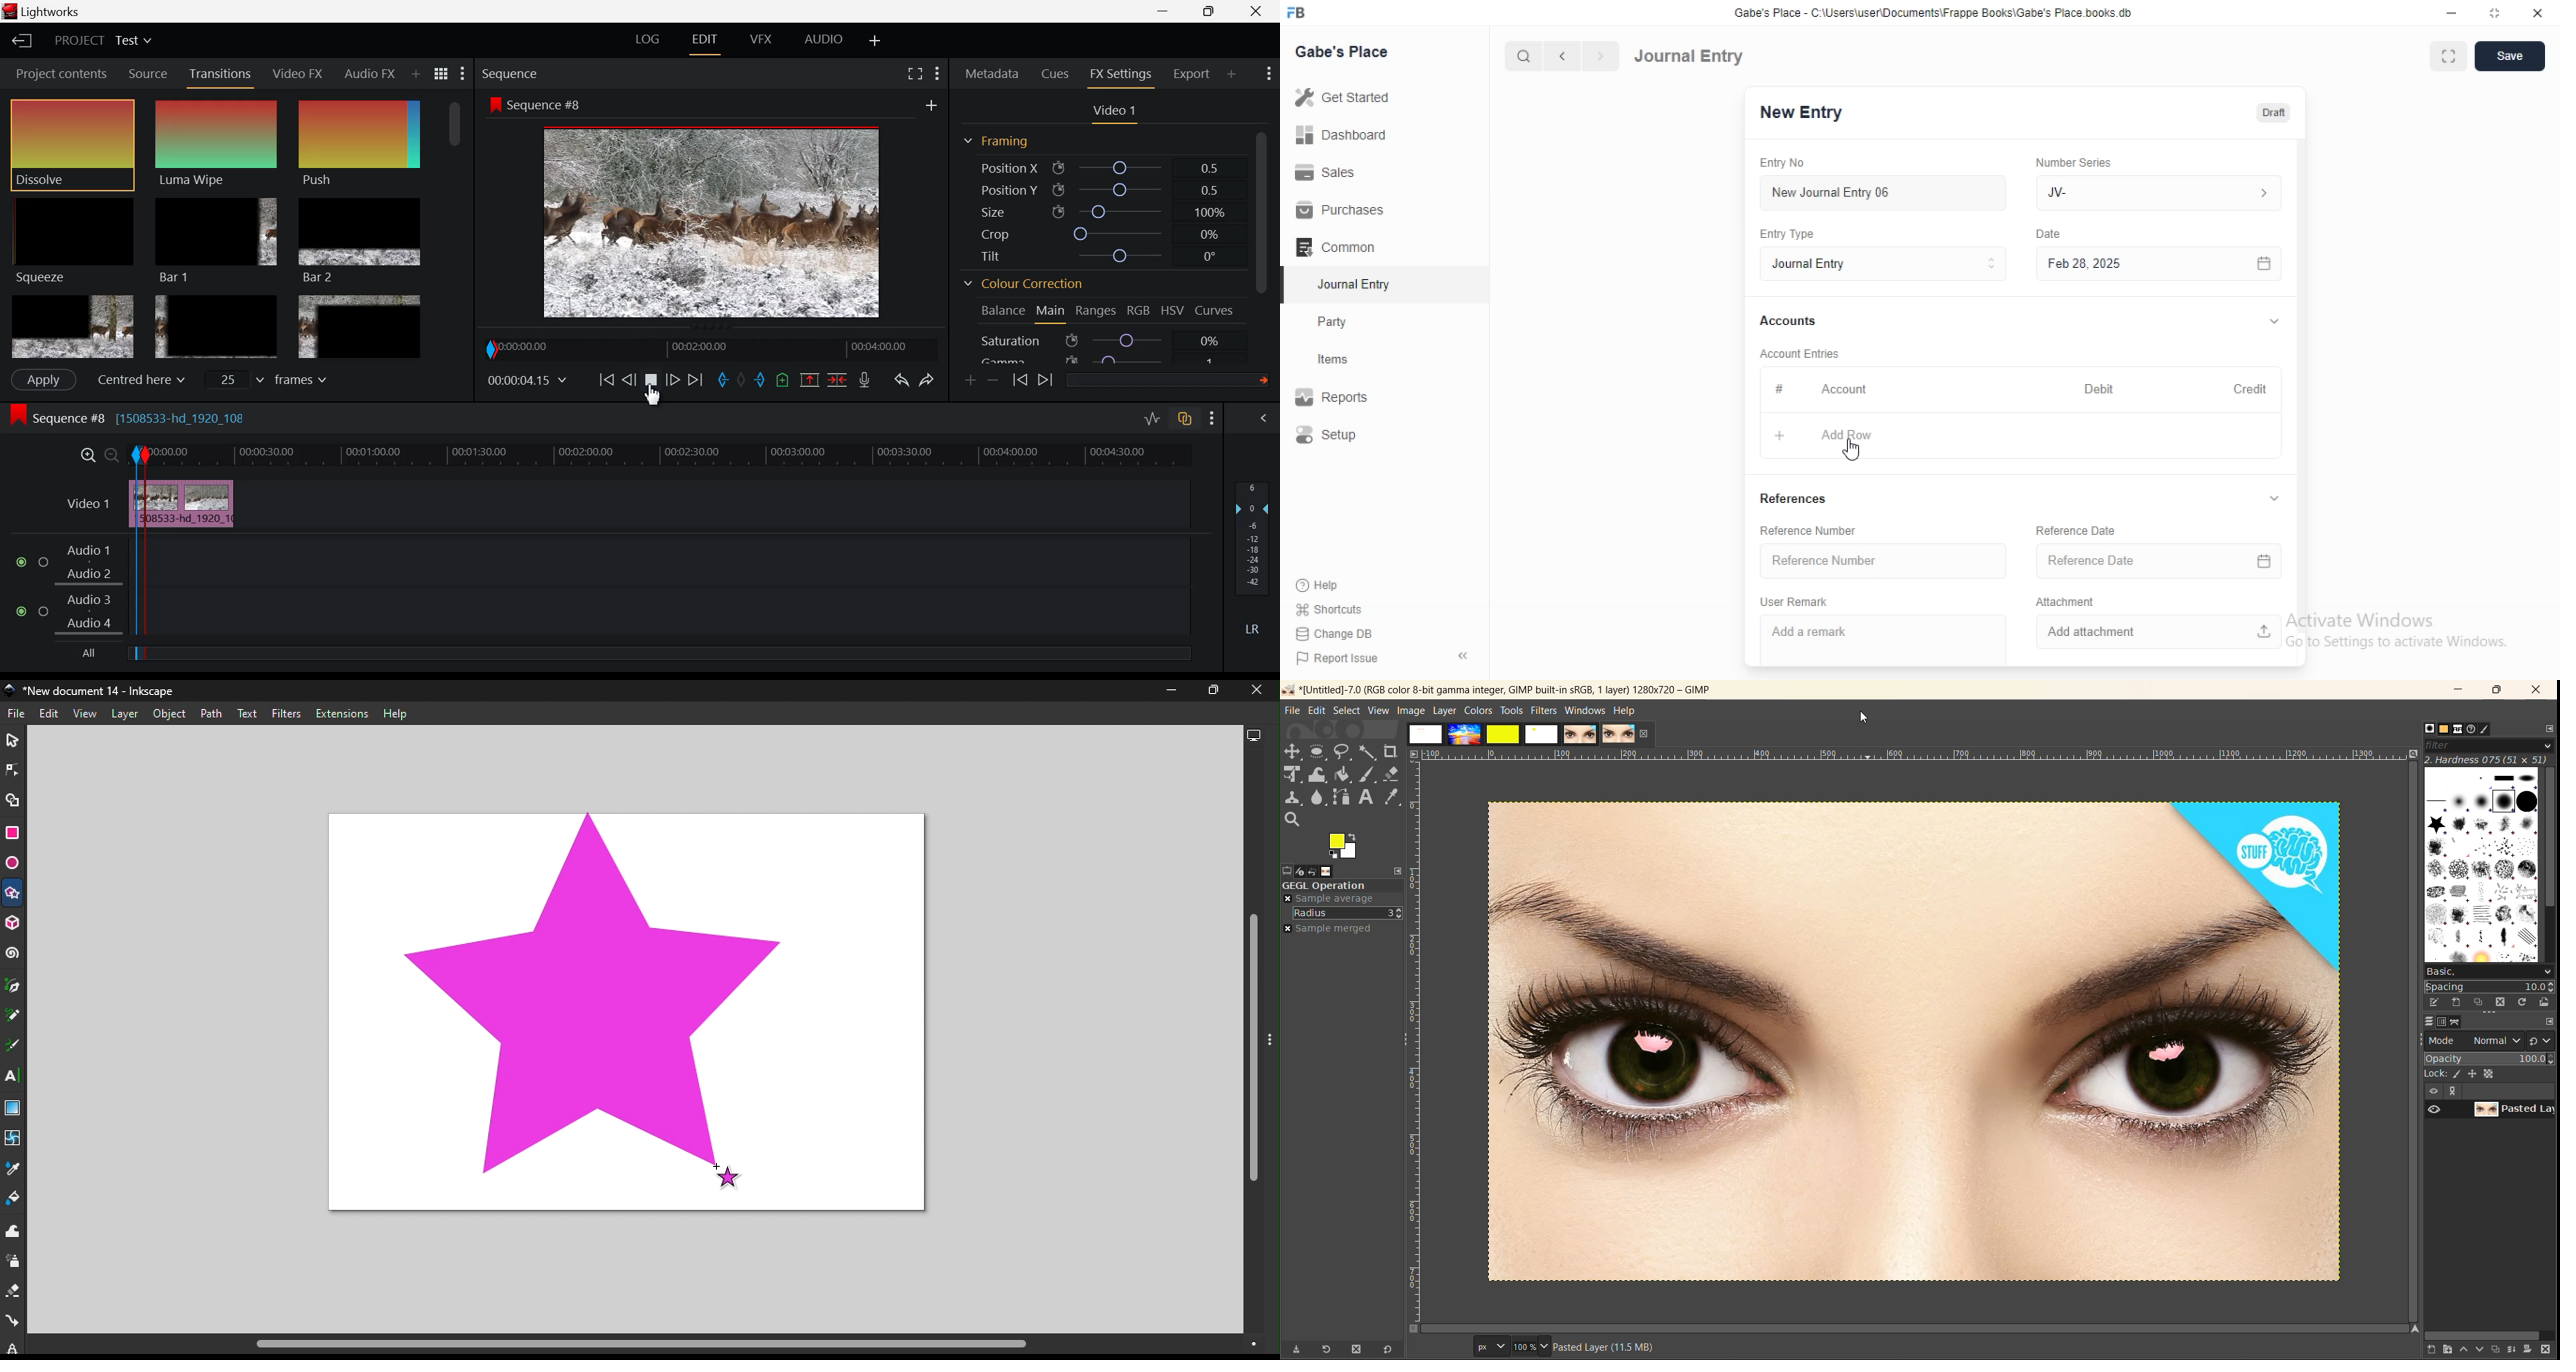  What do you see at coordinates (661, 1344) in the screenshot?
I see `Horizontal scroll bar` at bounding box center [661, 1344].